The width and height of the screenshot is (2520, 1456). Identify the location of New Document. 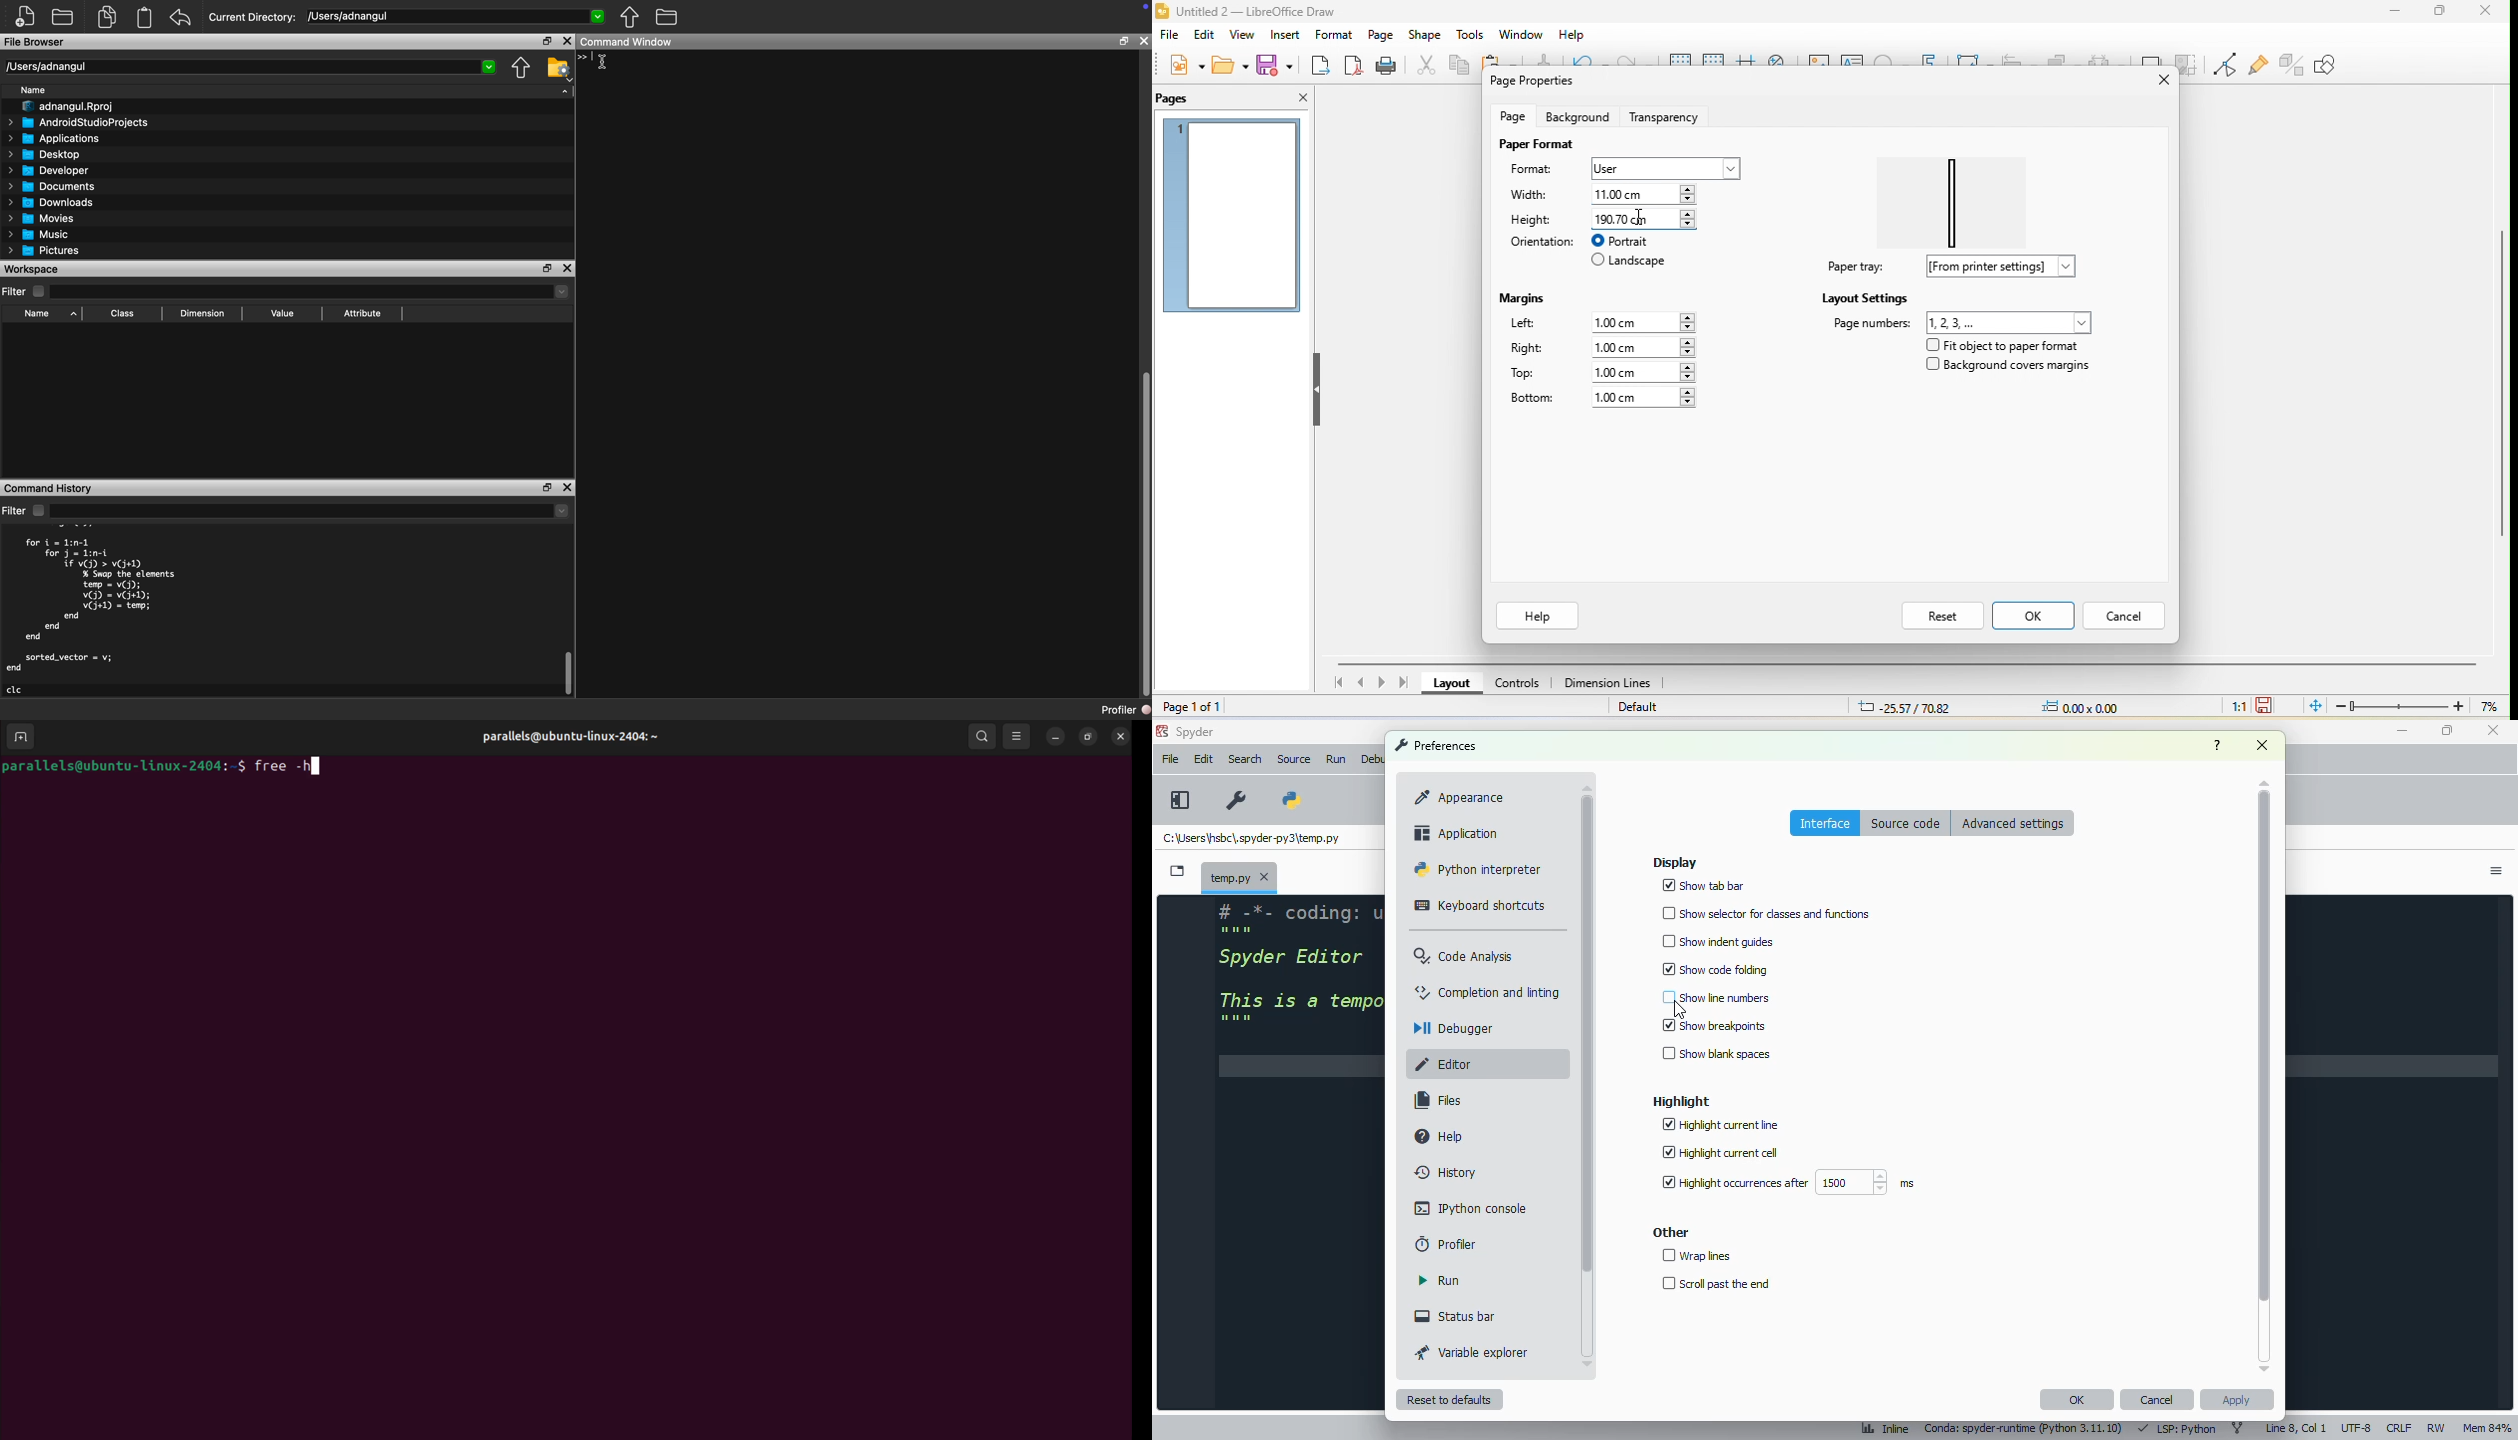
(25, 16).